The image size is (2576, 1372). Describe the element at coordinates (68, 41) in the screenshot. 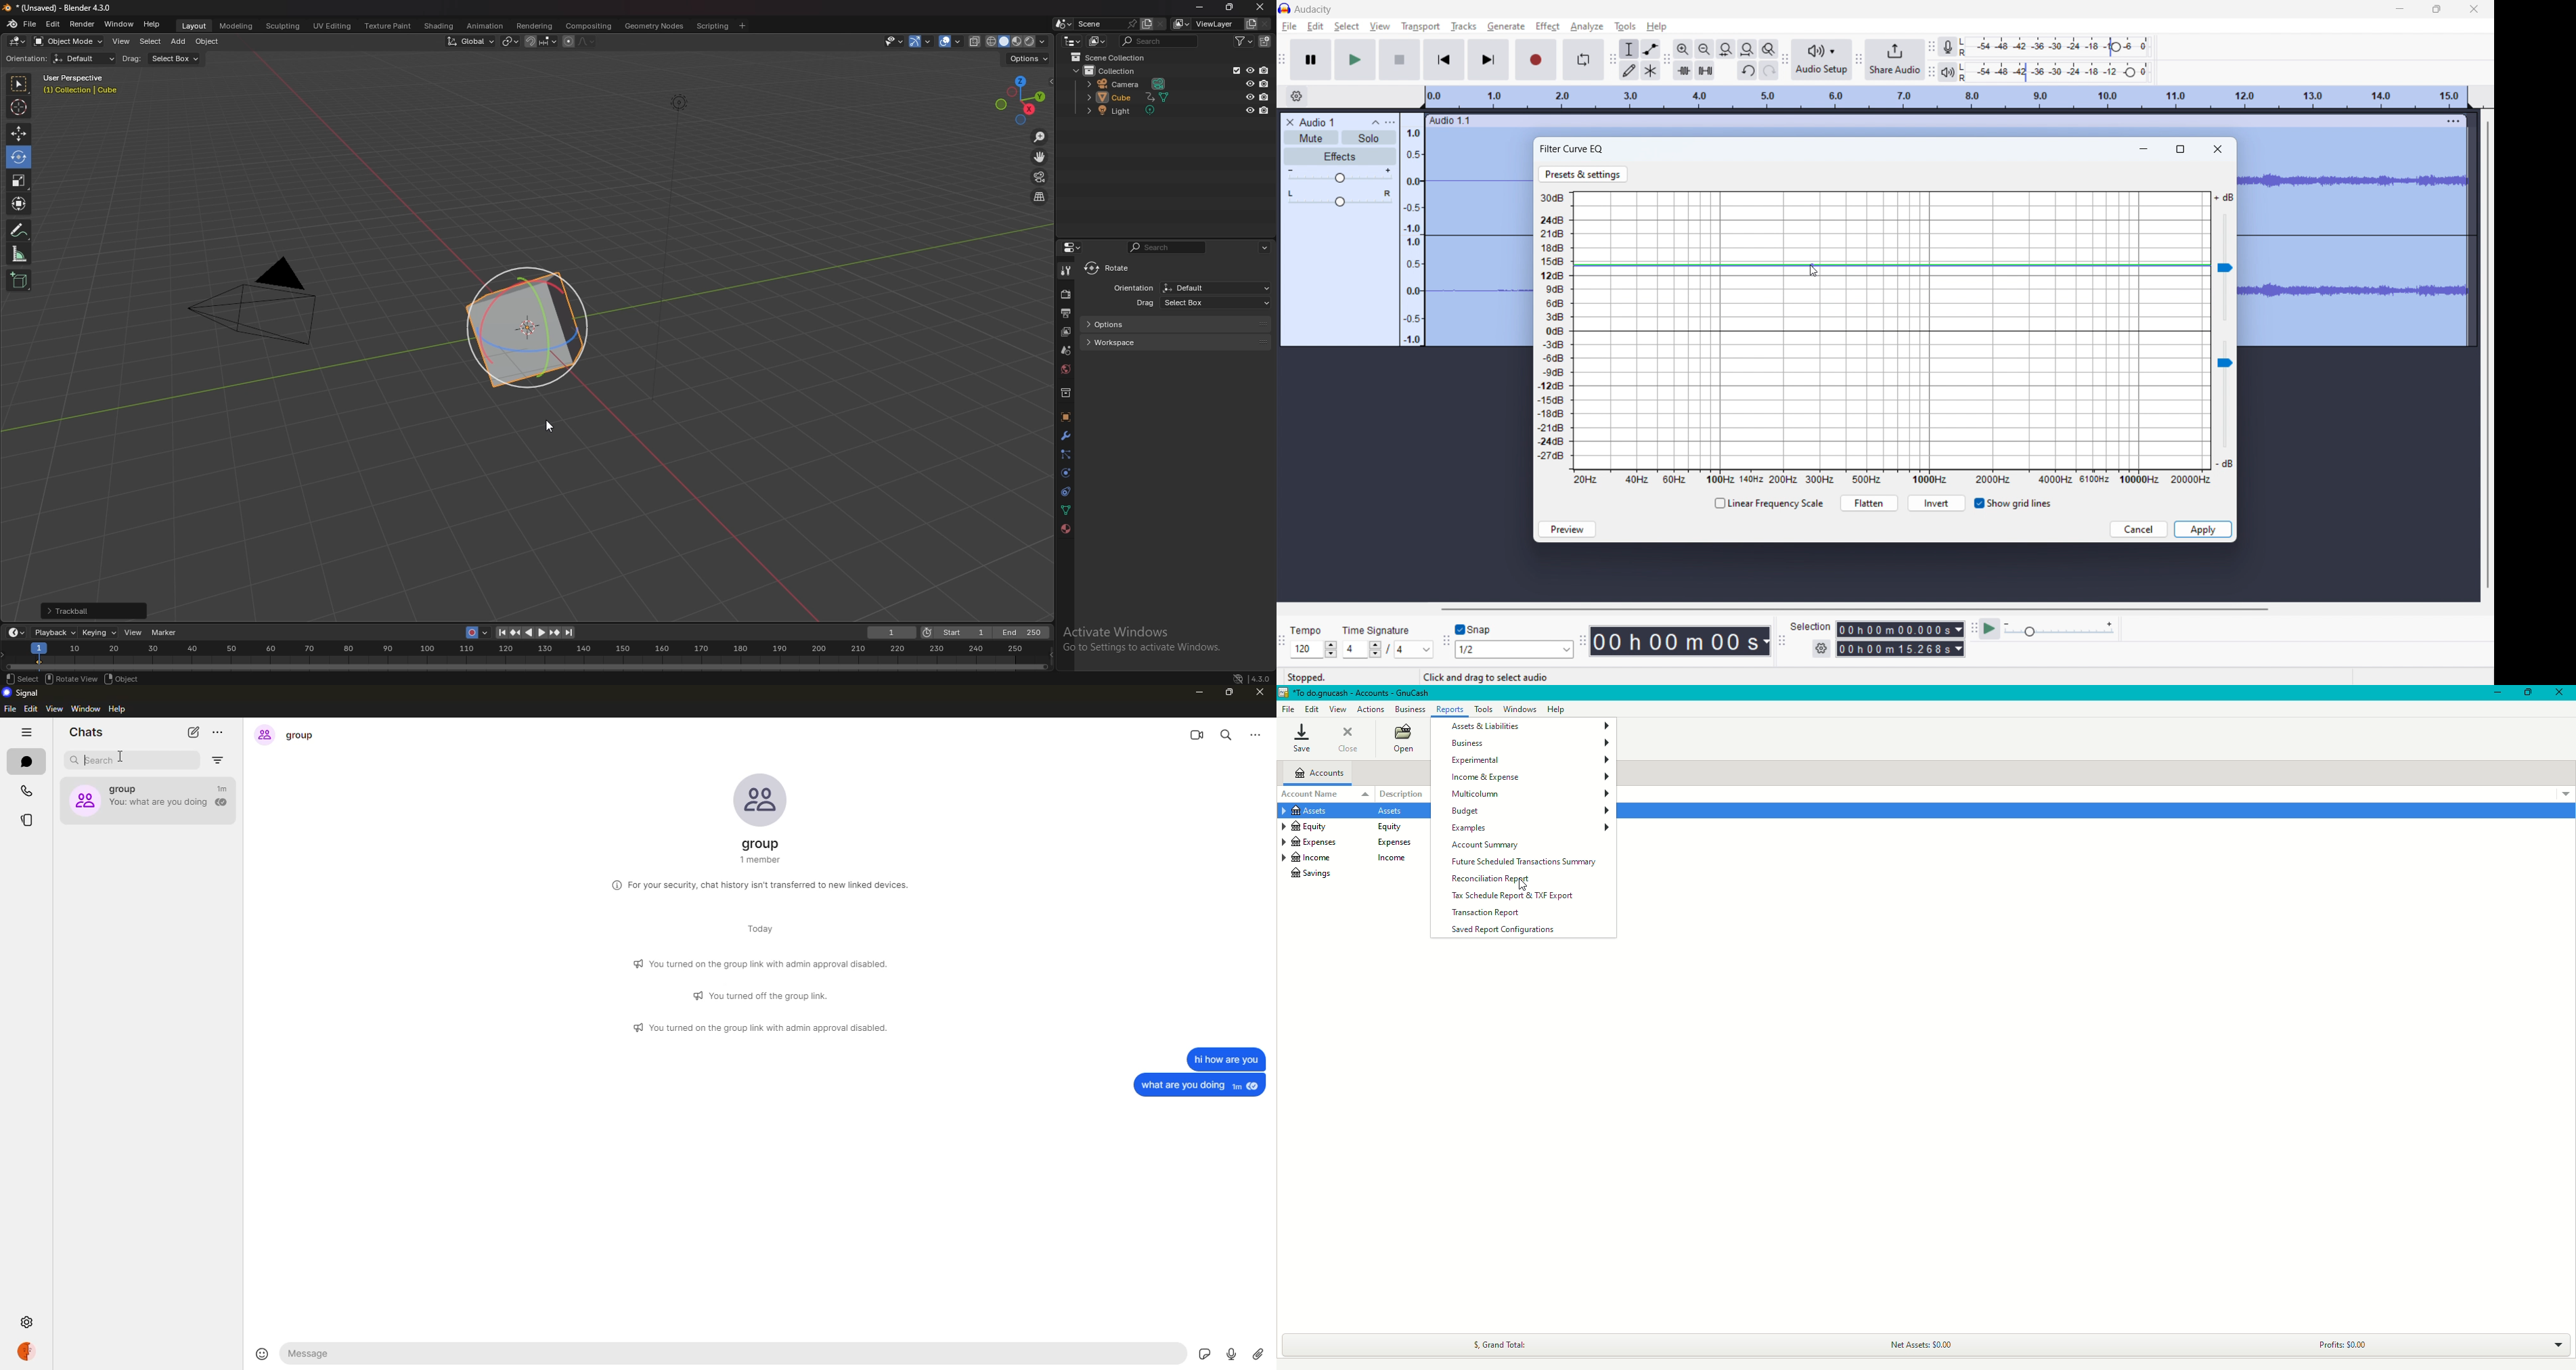

I see `object mode` at that location.